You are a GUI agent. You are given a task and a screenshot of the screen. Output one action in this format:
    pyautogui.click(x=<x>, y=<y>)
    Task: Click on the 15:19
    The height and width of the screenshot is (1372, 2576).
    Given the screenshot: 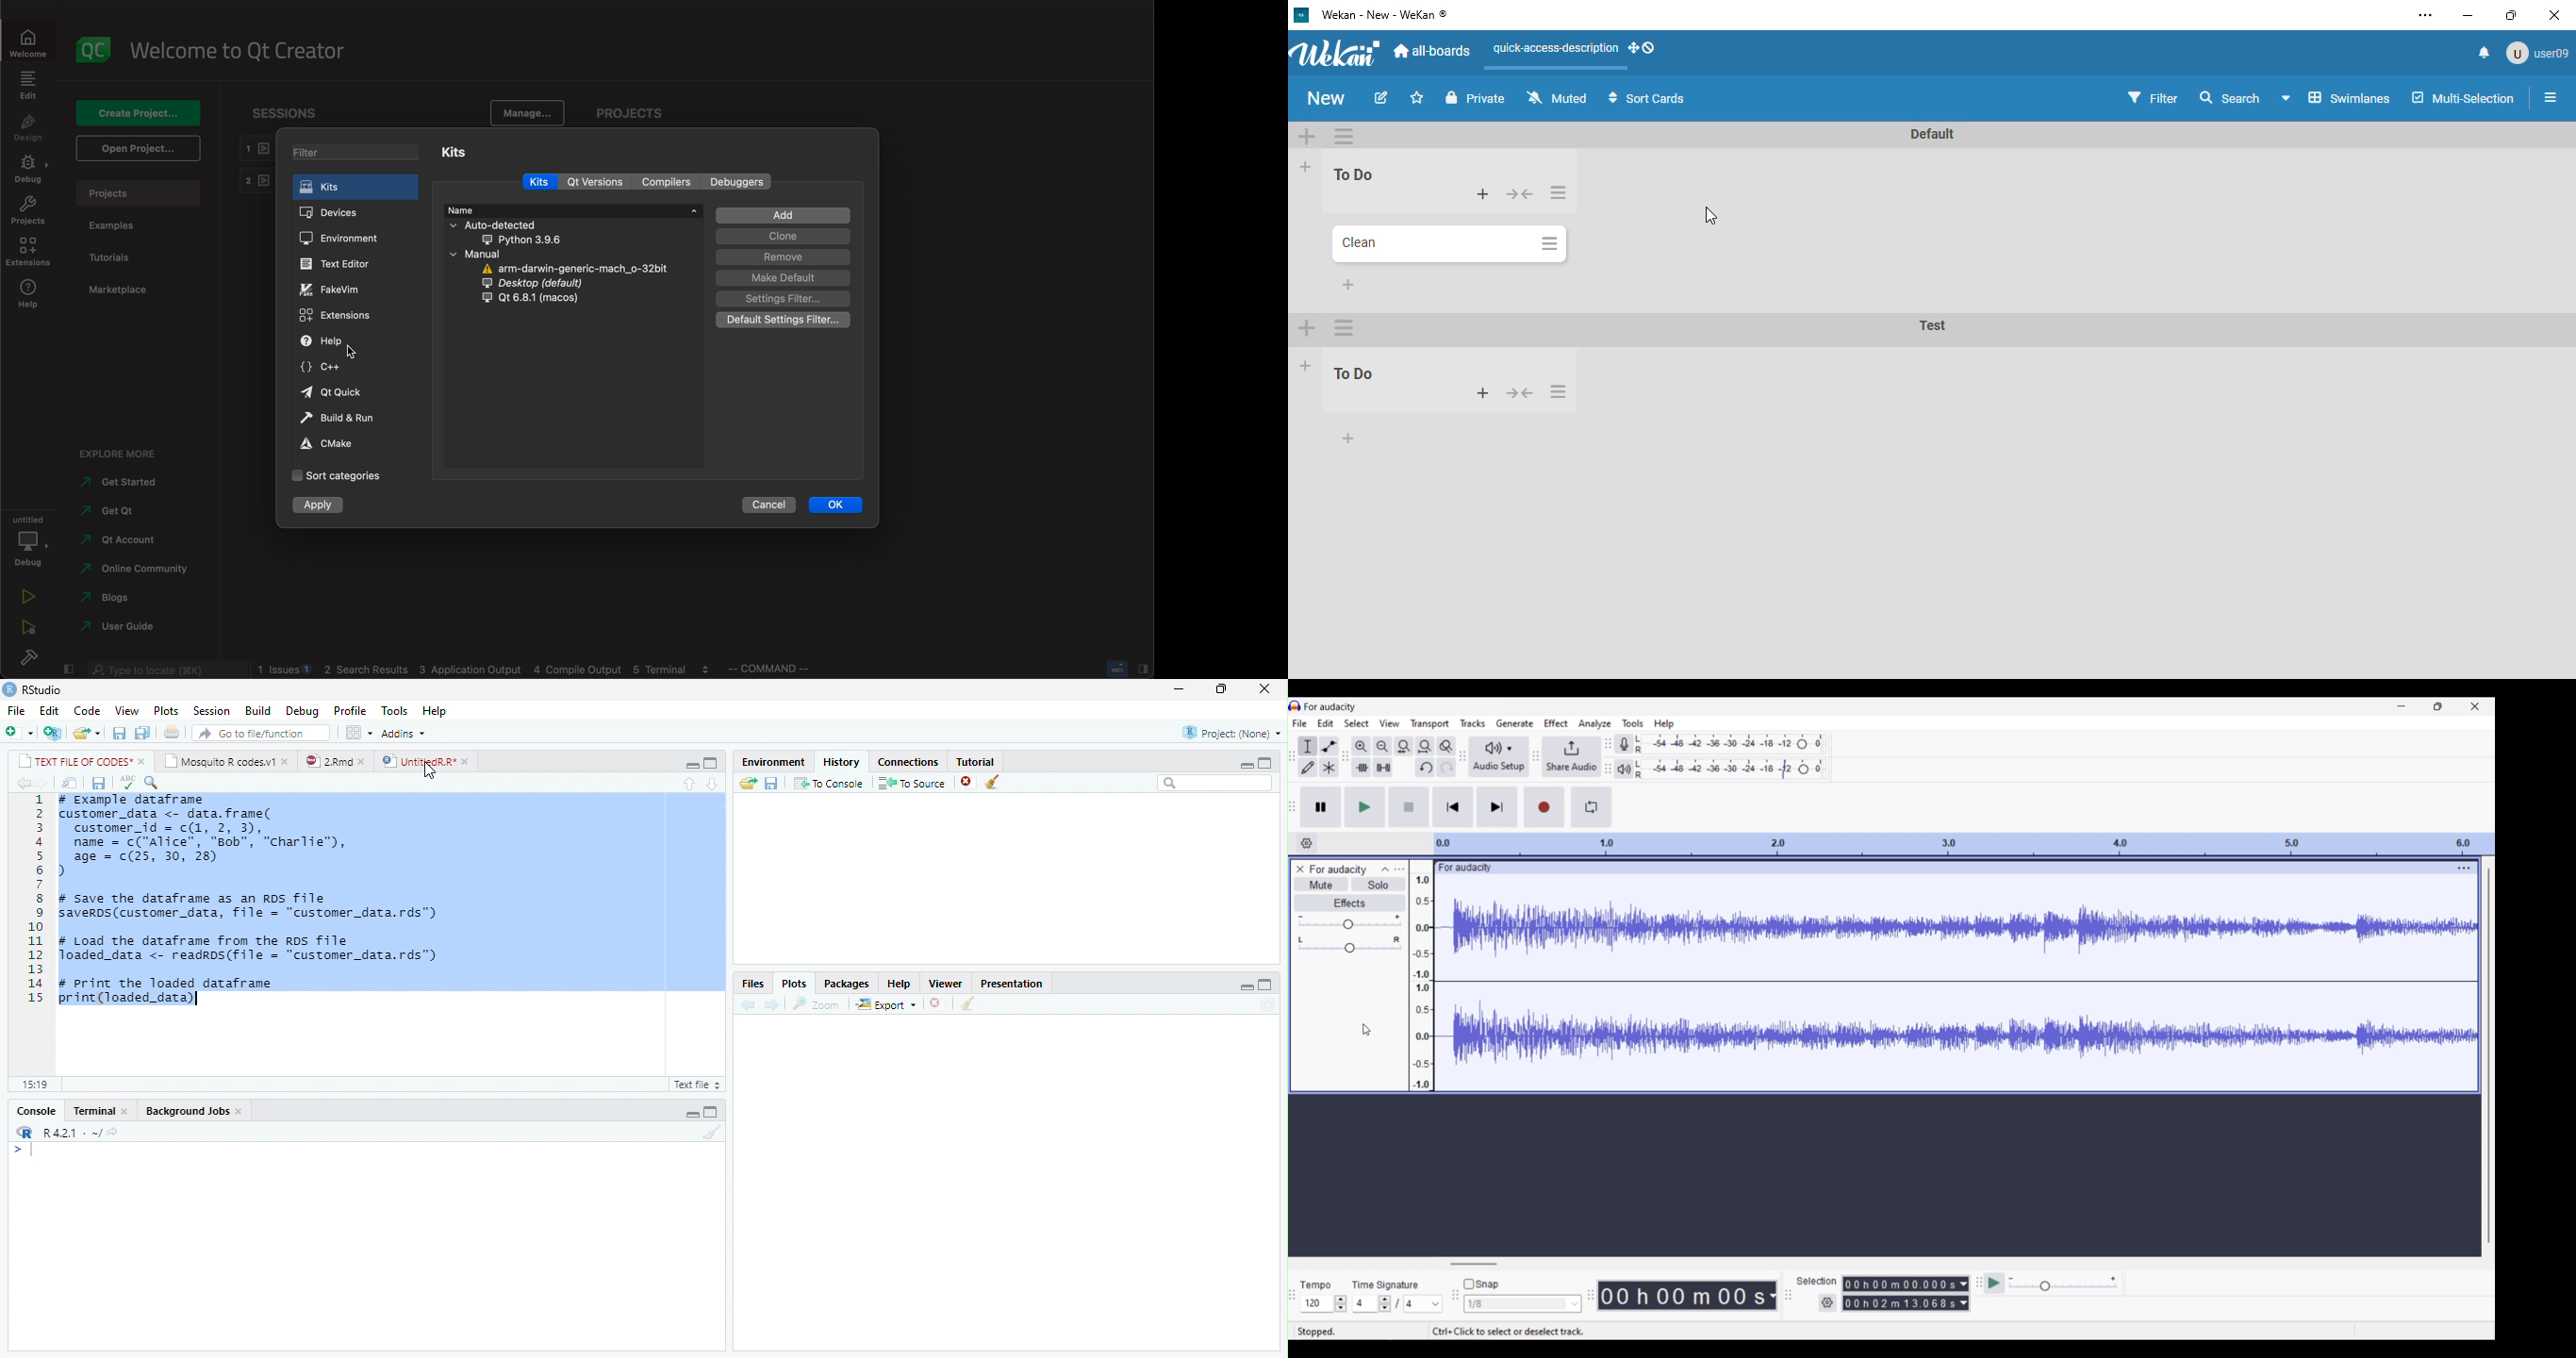 What is the action you would take?
    pyautogui.click(x=37, y=1085)
    